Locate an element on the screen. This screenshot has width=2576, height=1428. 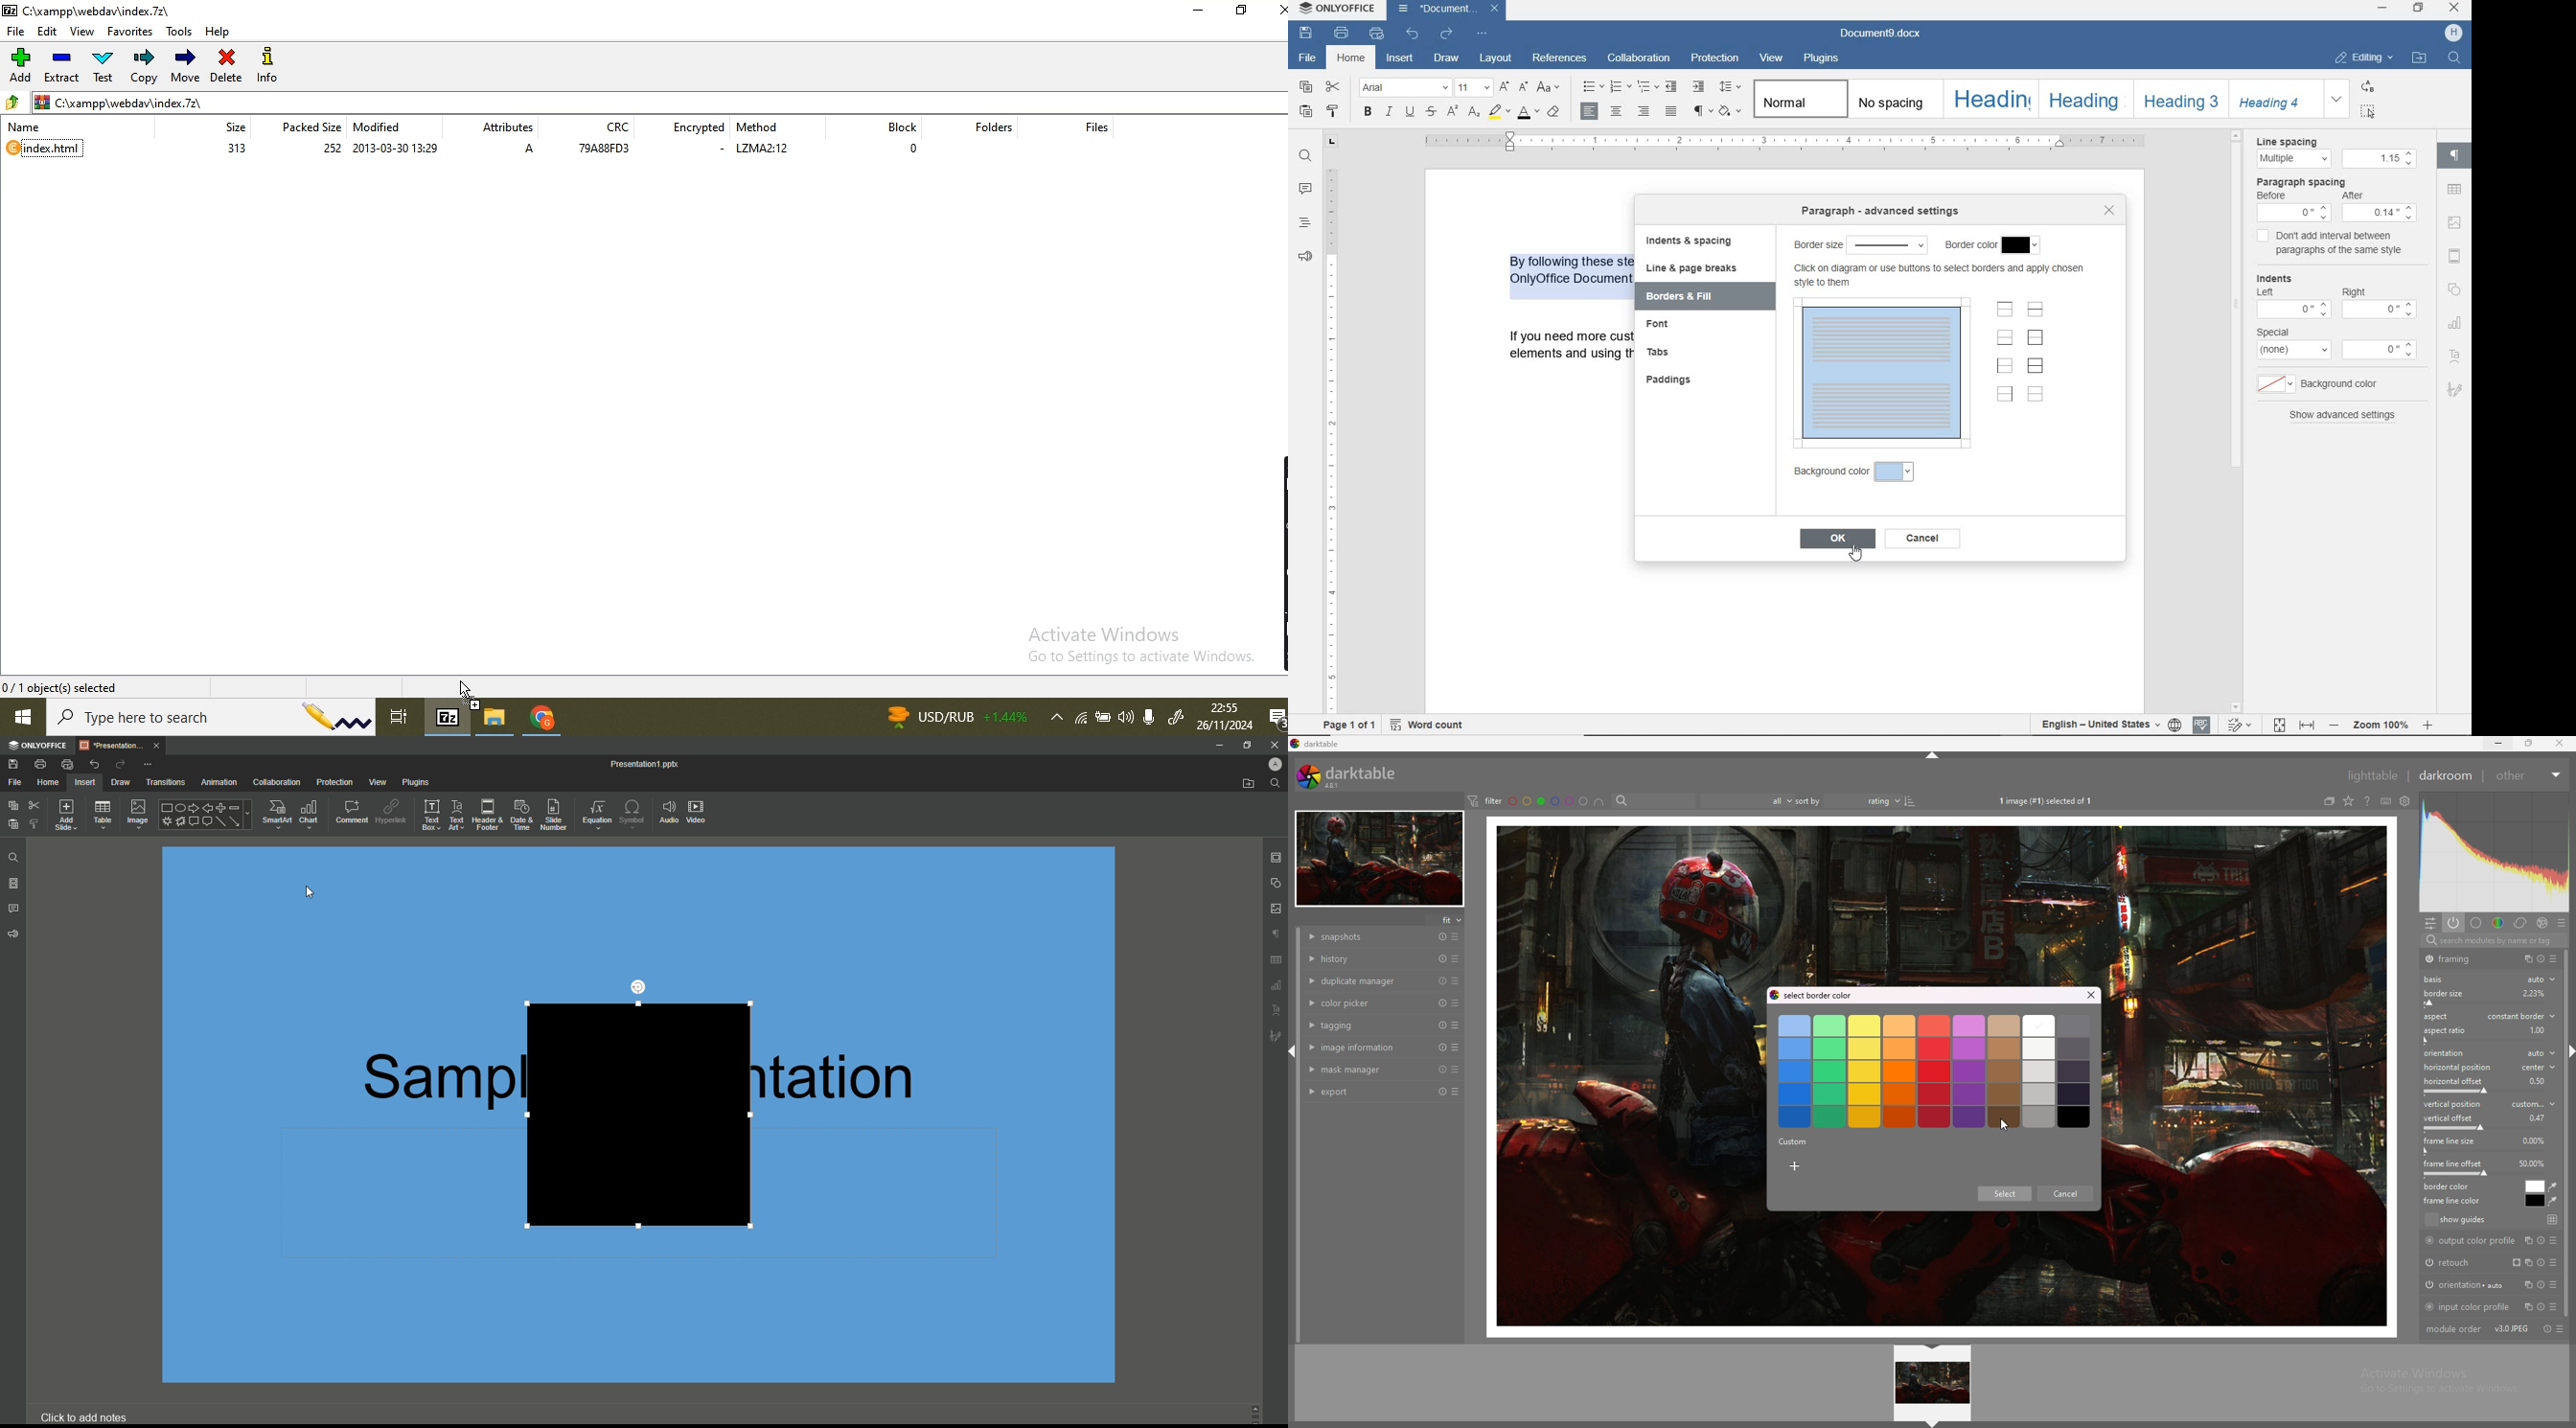
percentage is located at coordinates (2540, 1080).